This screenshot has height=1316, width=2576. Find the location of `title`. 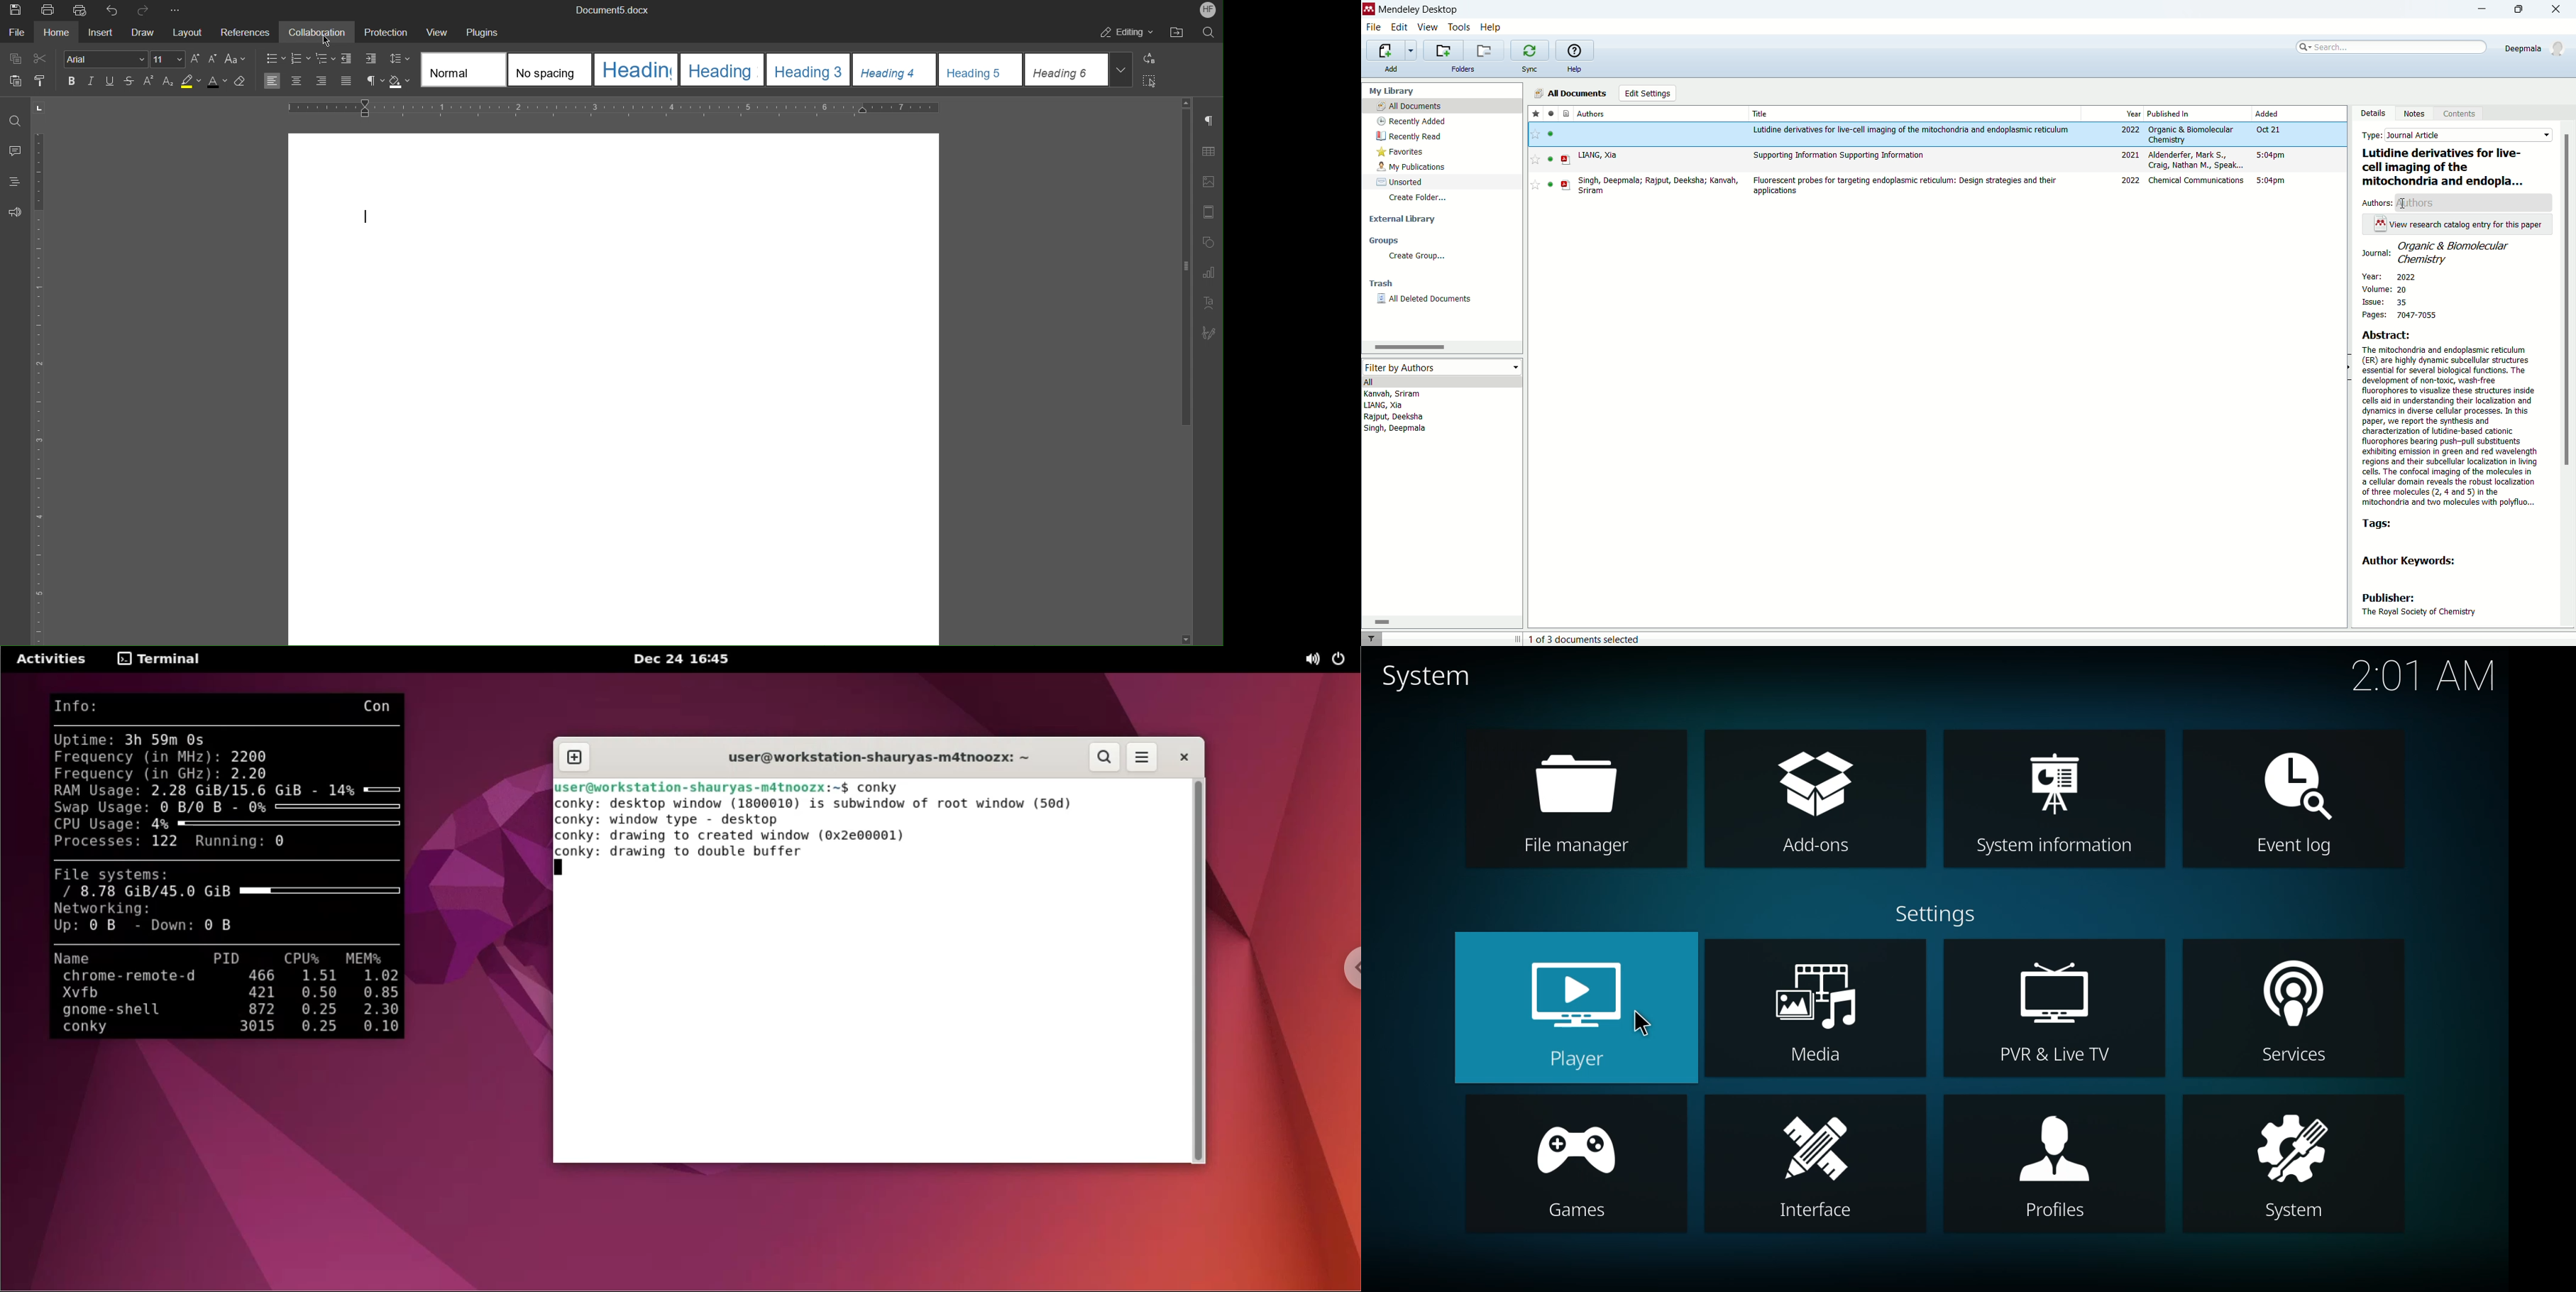

title is located at coordinates (1760, 113).